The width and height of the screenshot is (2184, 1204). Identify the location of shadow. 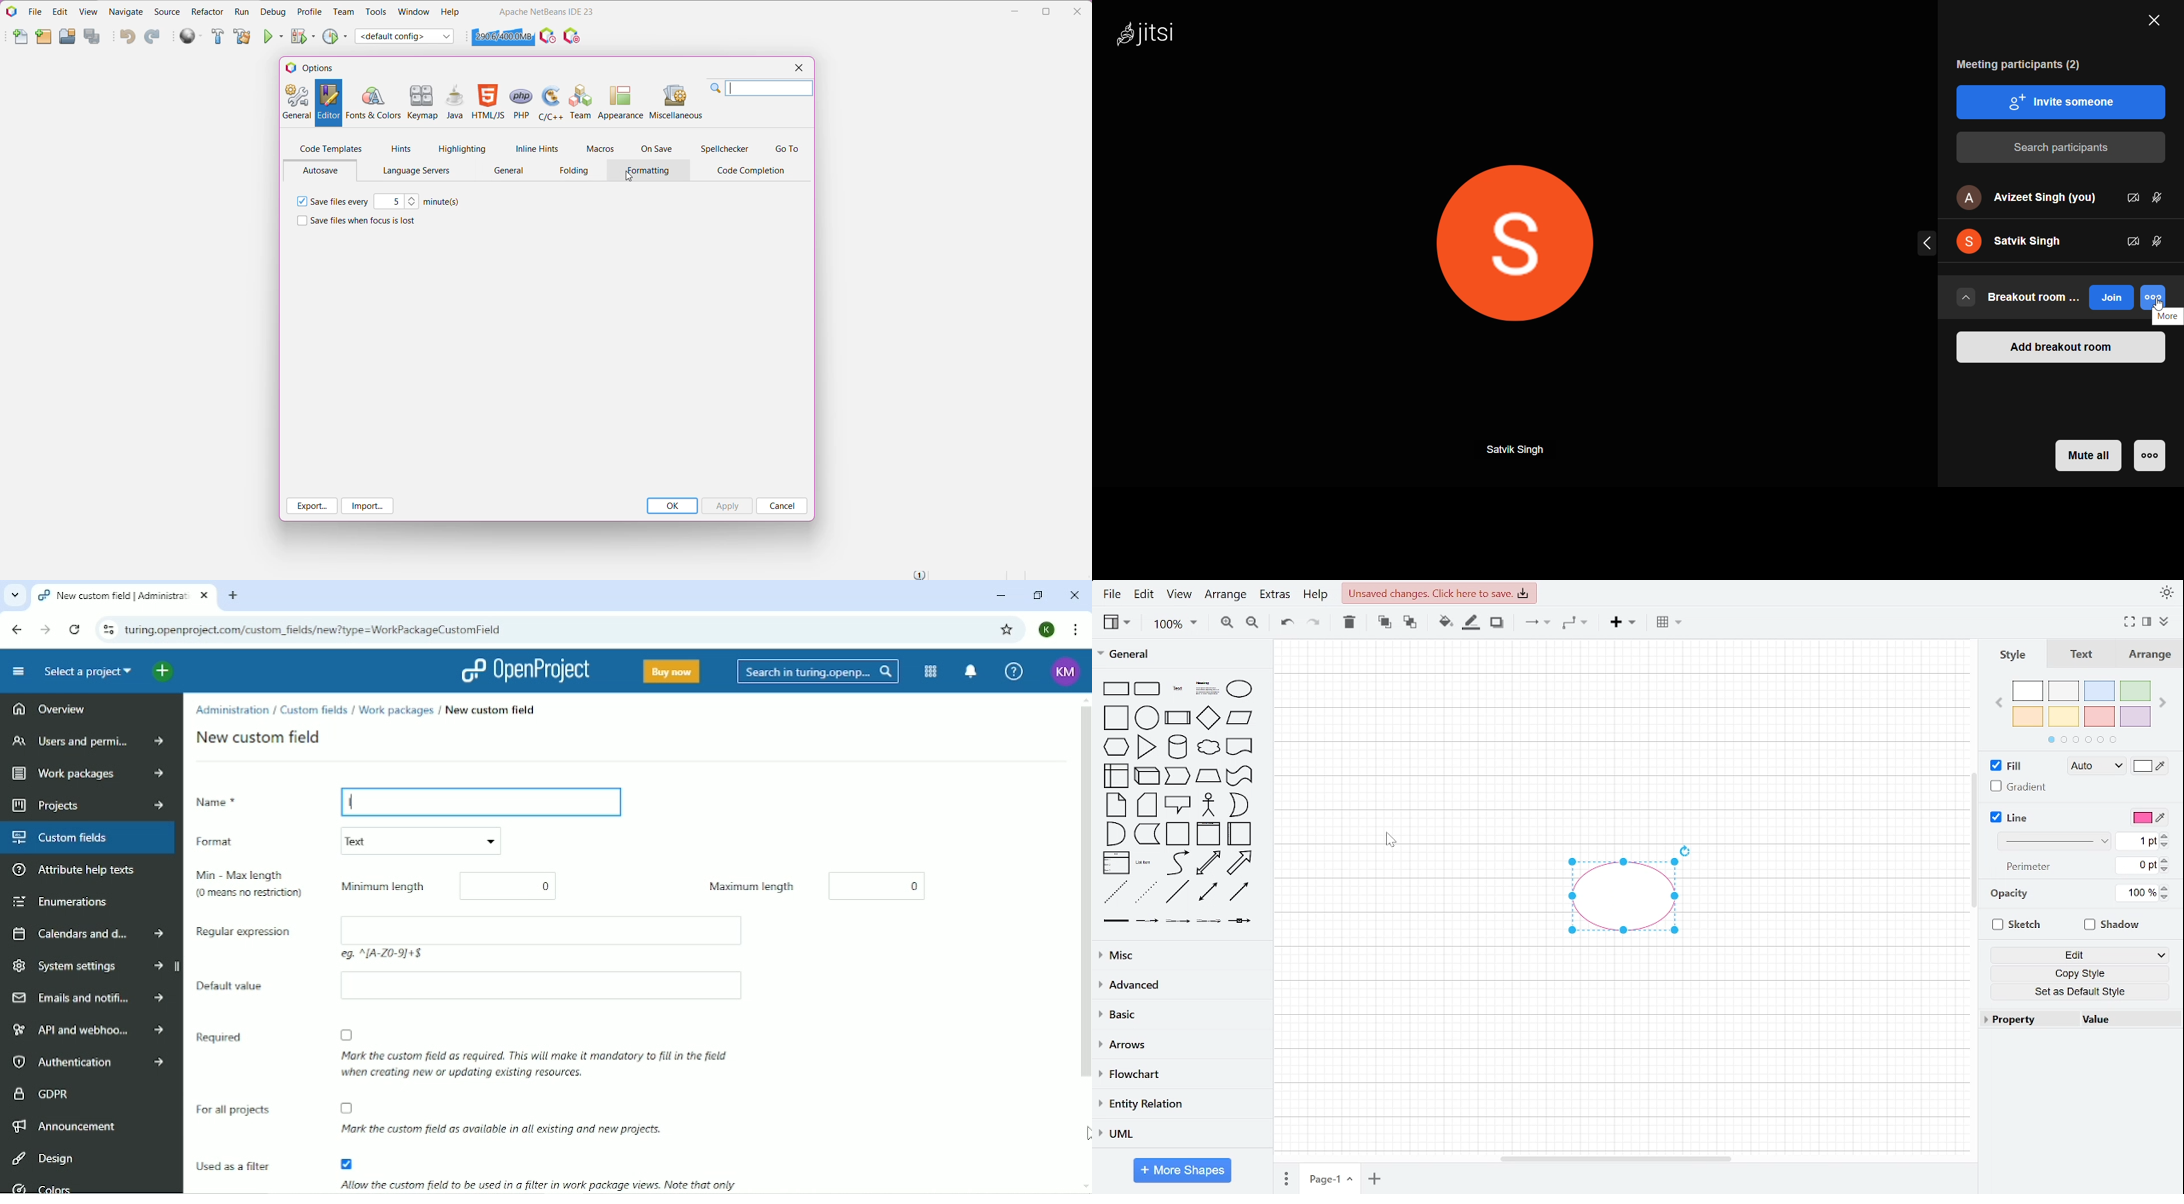
(1497, 623).